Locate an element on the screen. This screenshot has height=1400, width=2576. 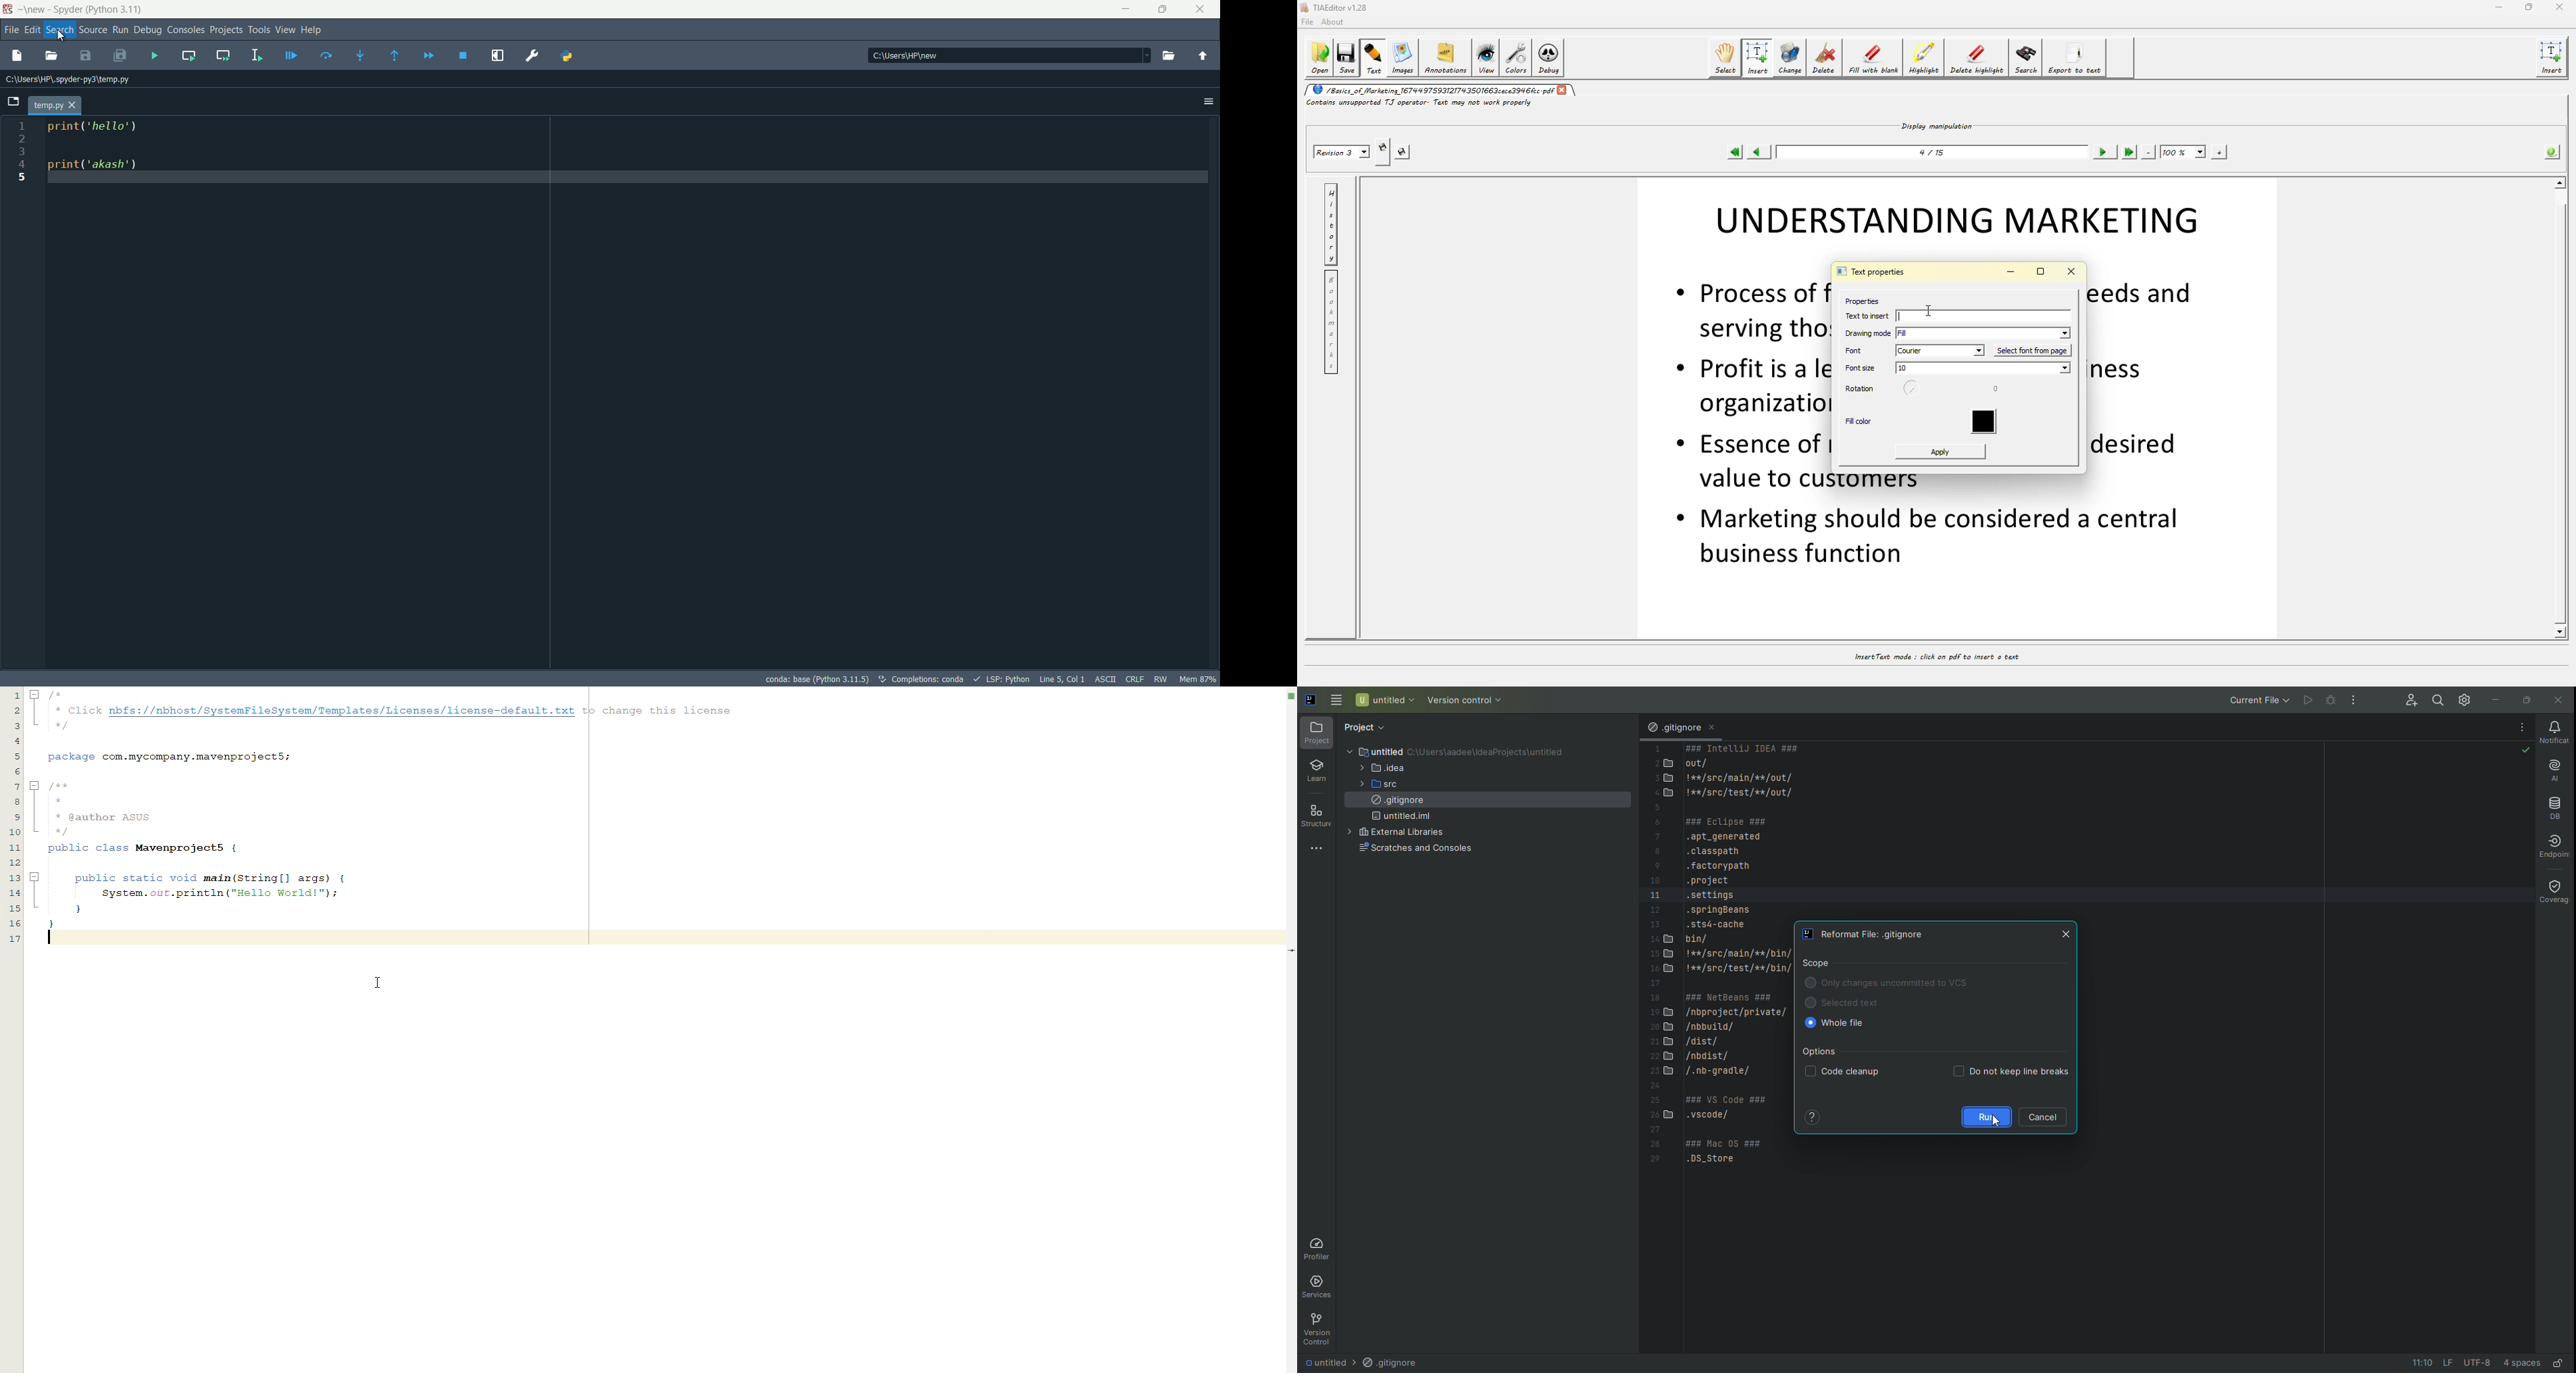
browse directory is located at coordinates (1169, 57).